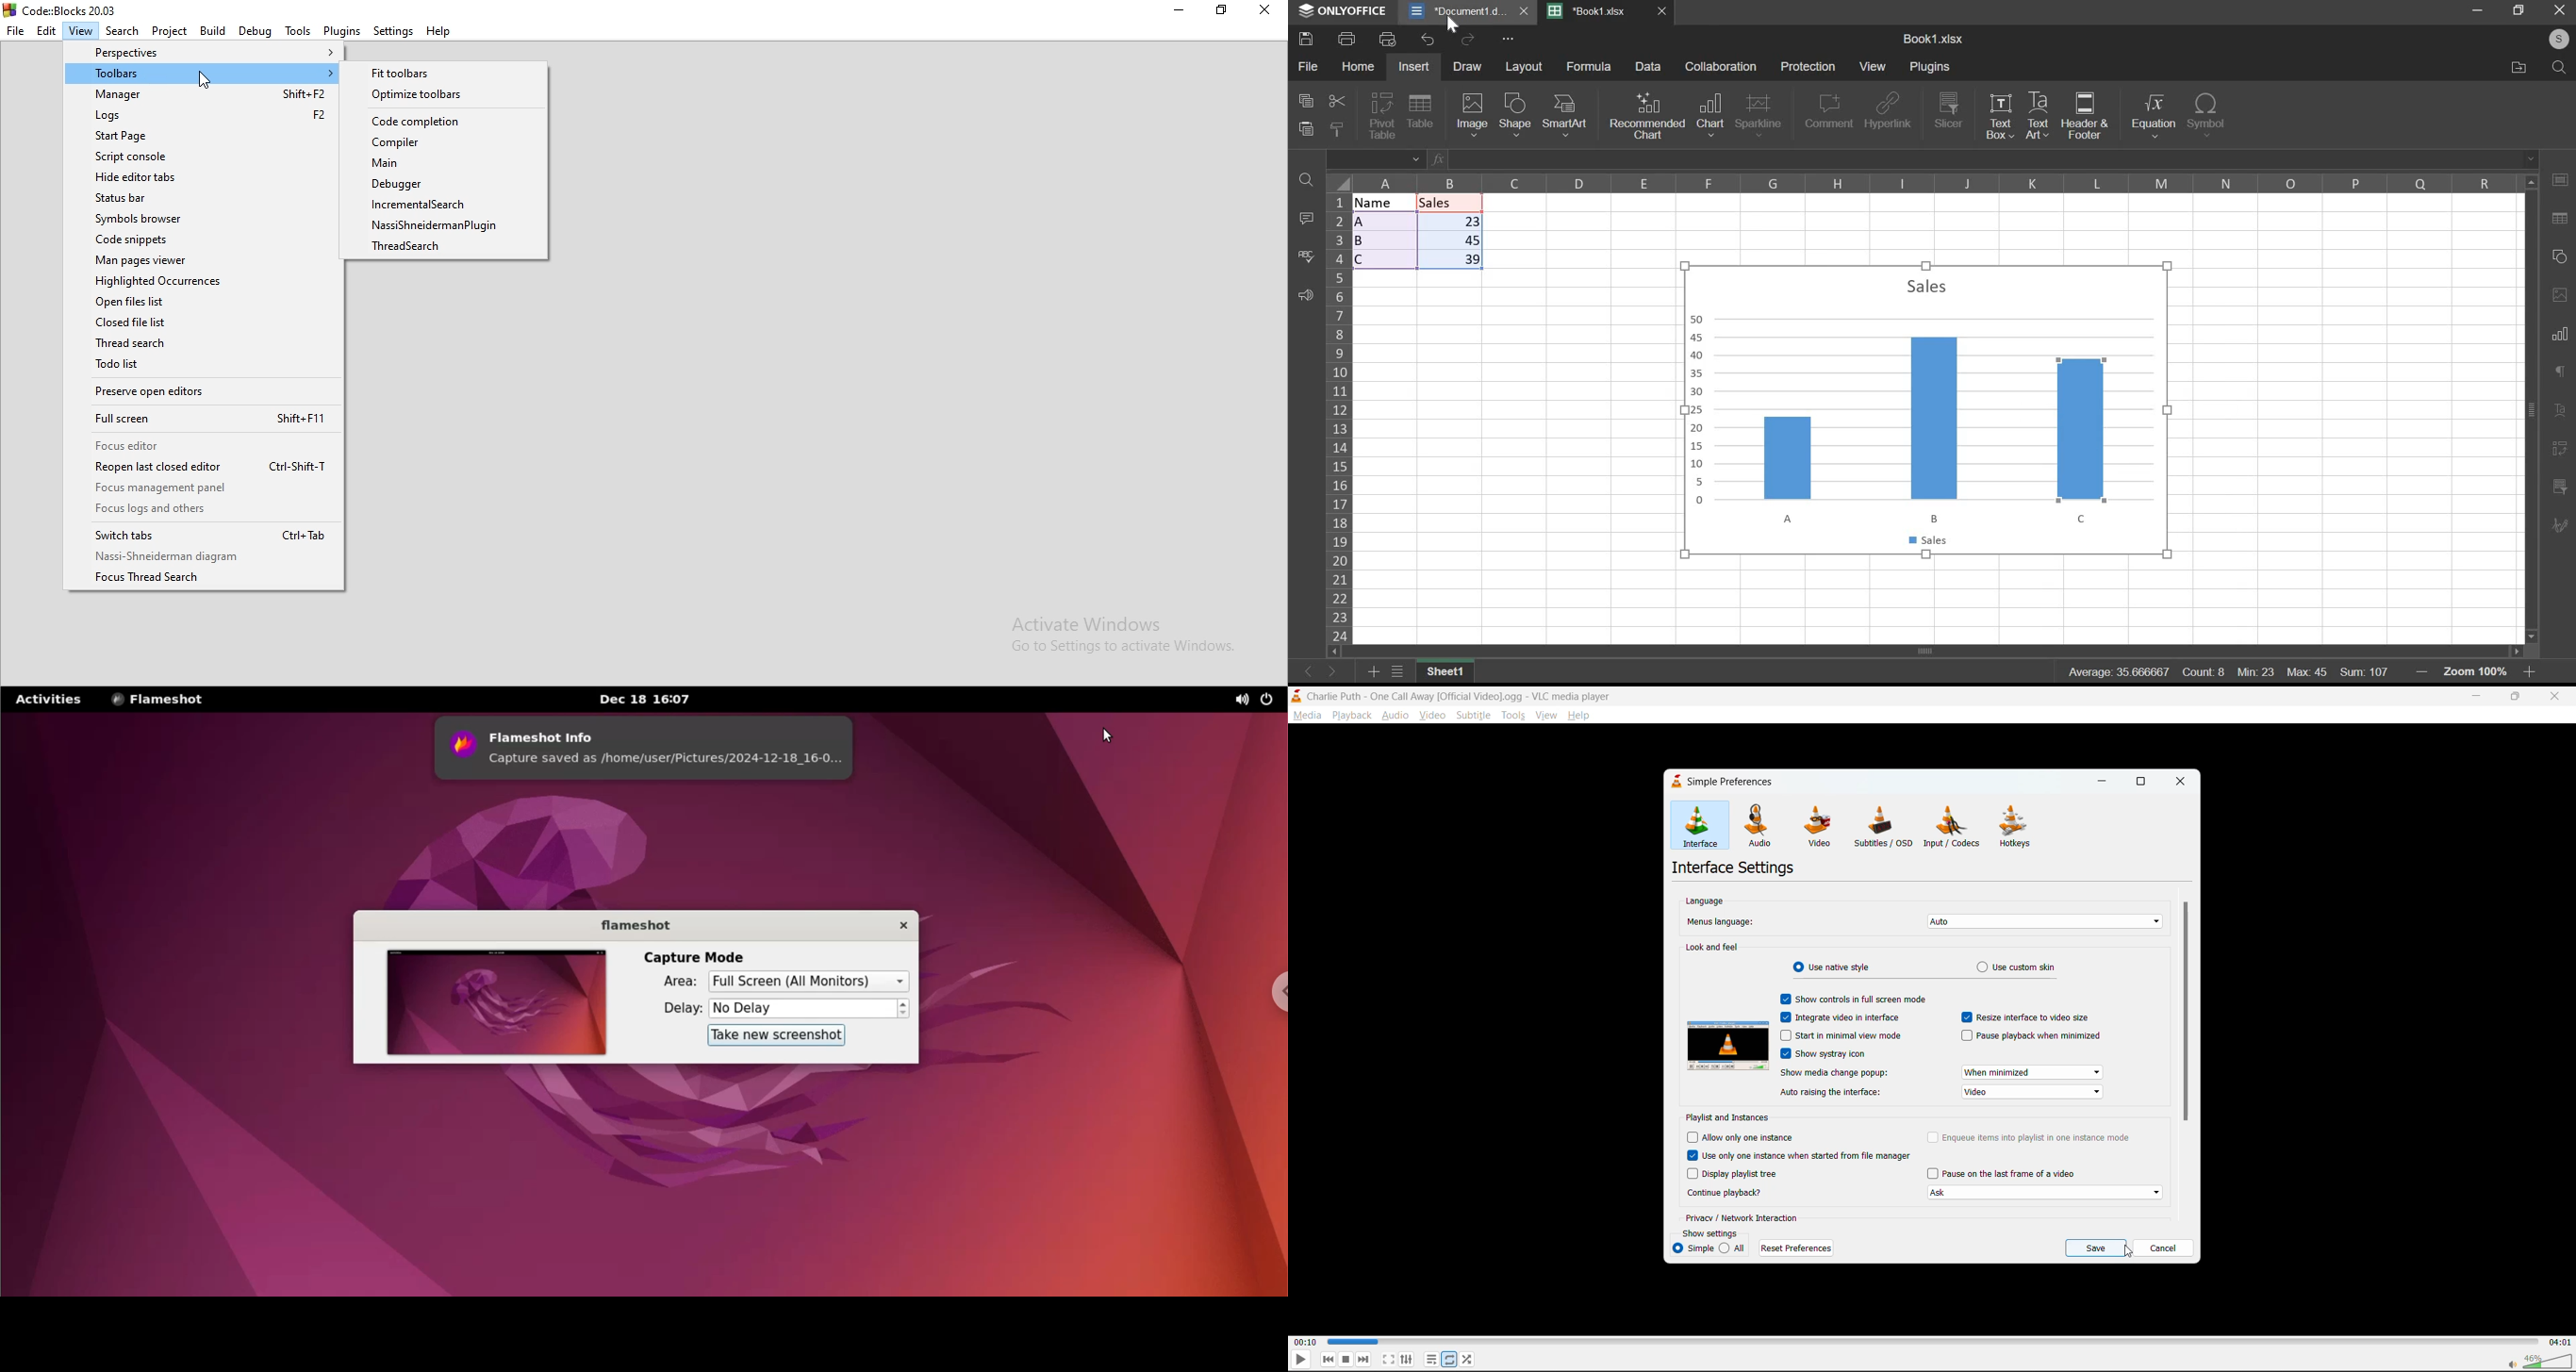 The width and height of the screenshot is (2576, 1372). I want to click on min, so click(2254, 672).